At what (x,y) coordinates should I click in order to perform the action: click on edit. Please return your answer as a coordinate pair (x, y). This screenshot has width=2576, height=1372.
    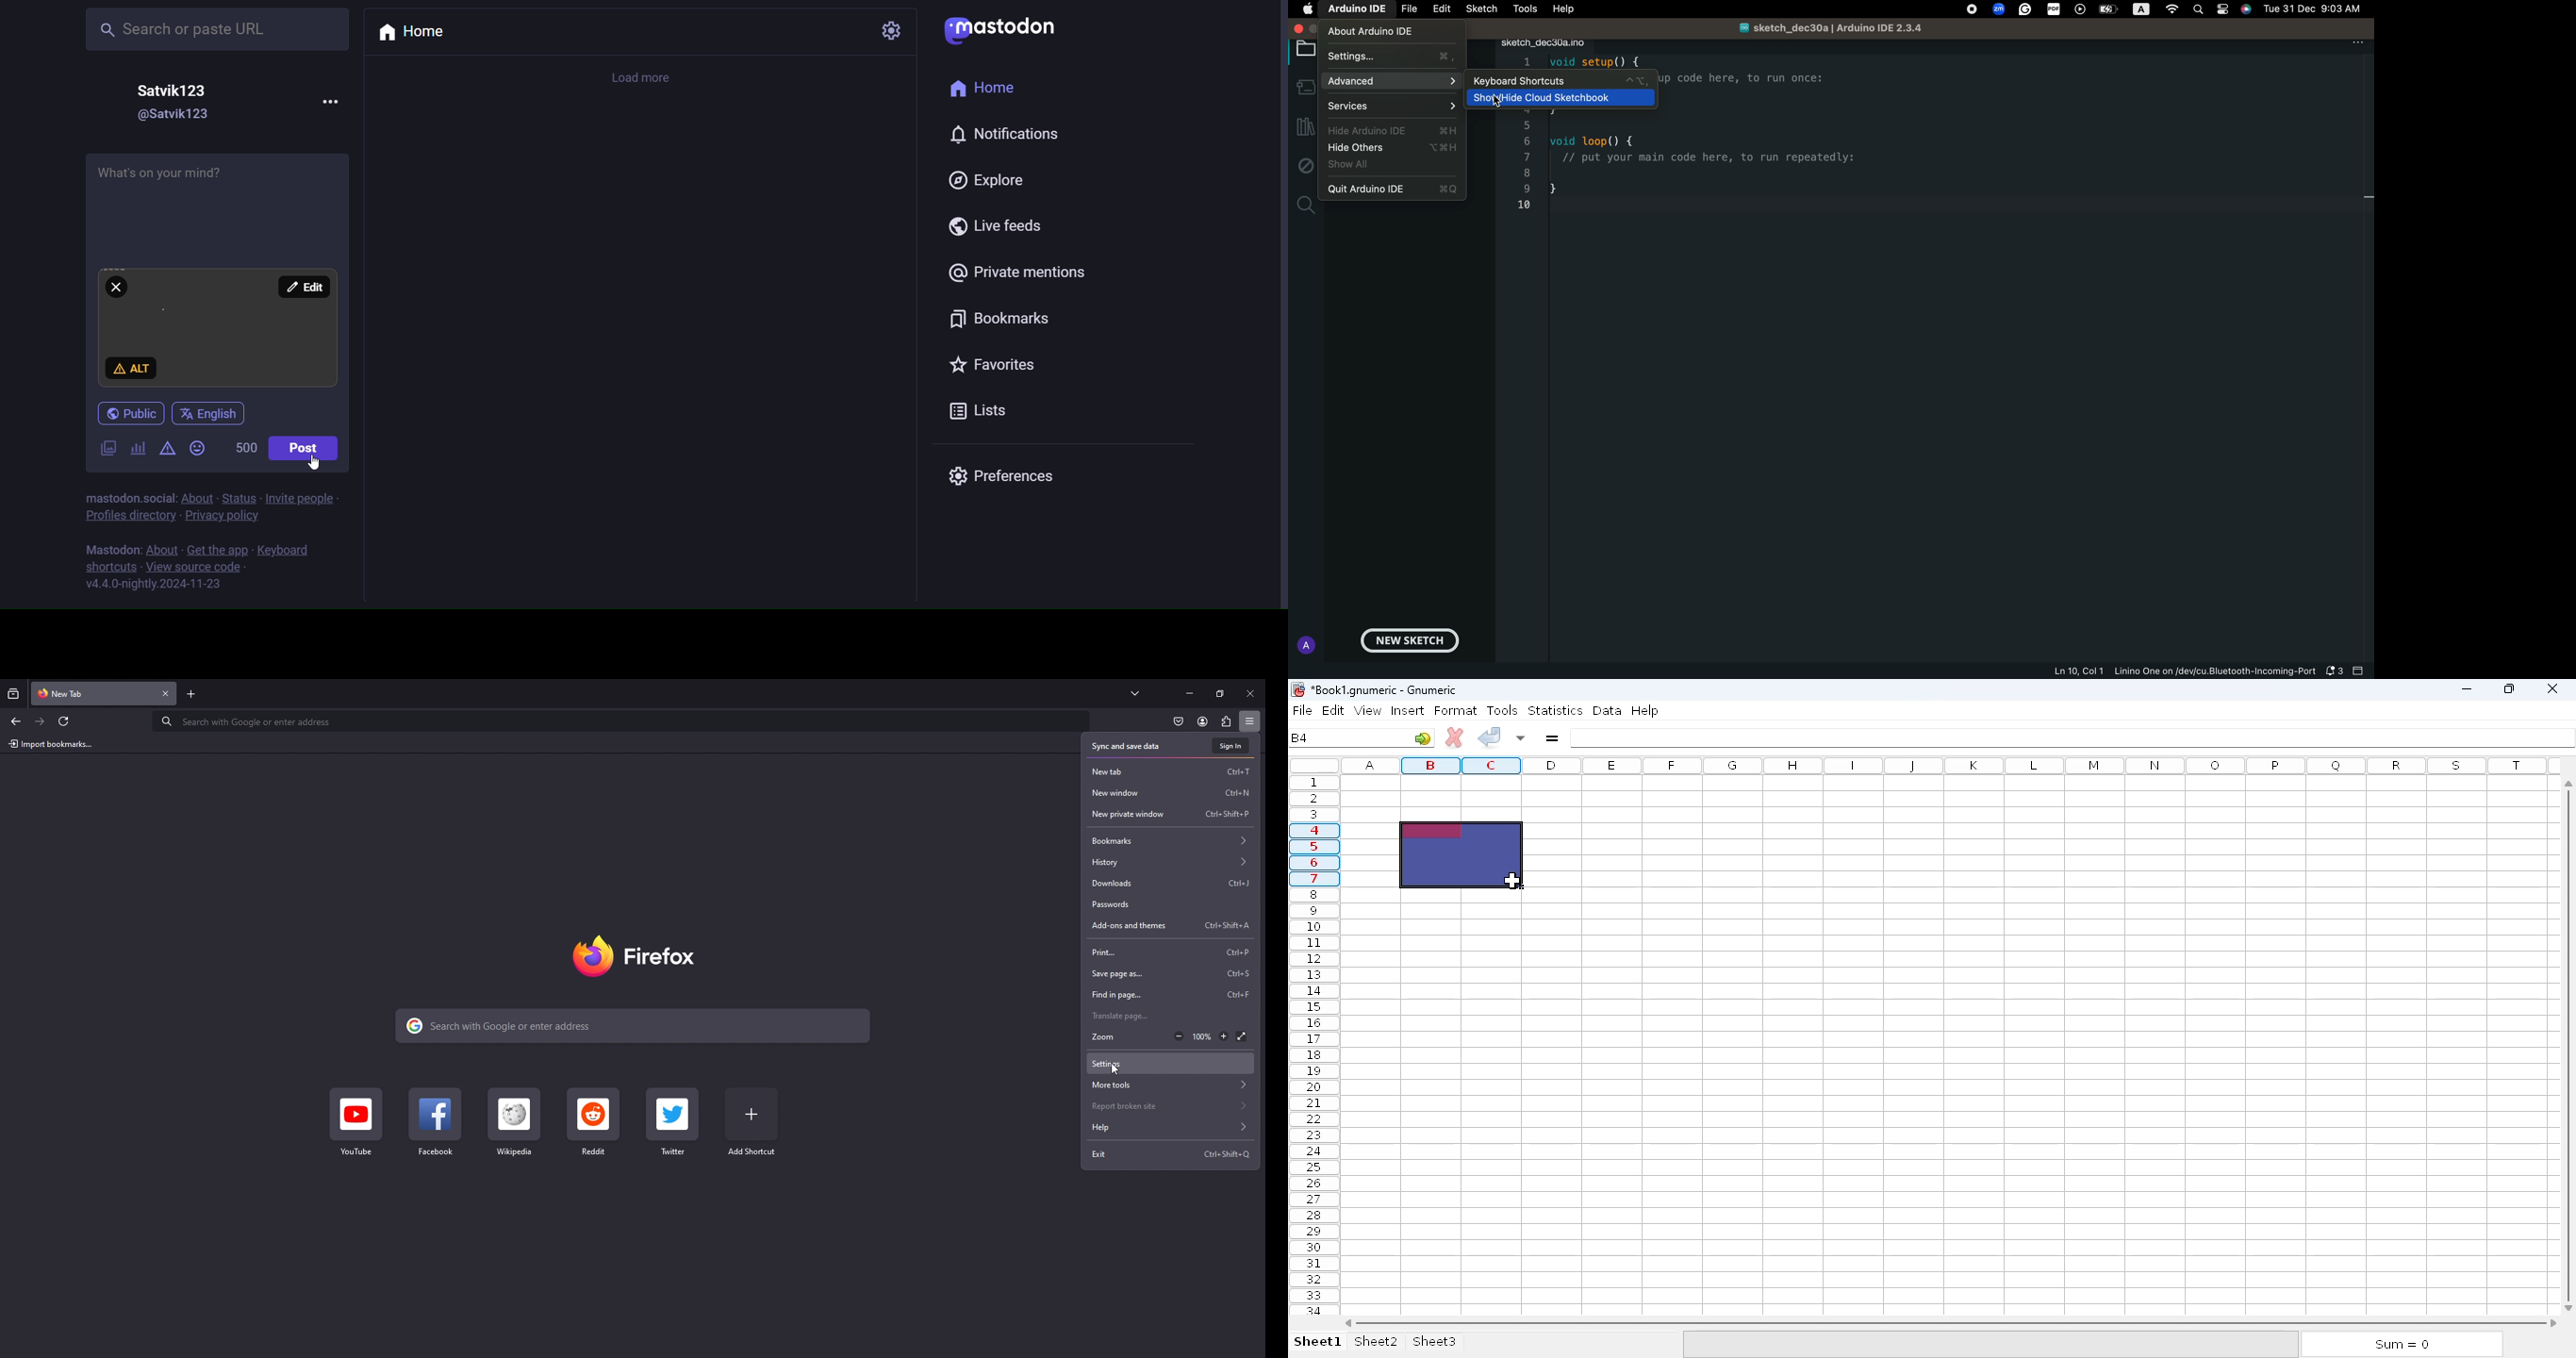
    Looking at the image, I should click on (1334, 709).